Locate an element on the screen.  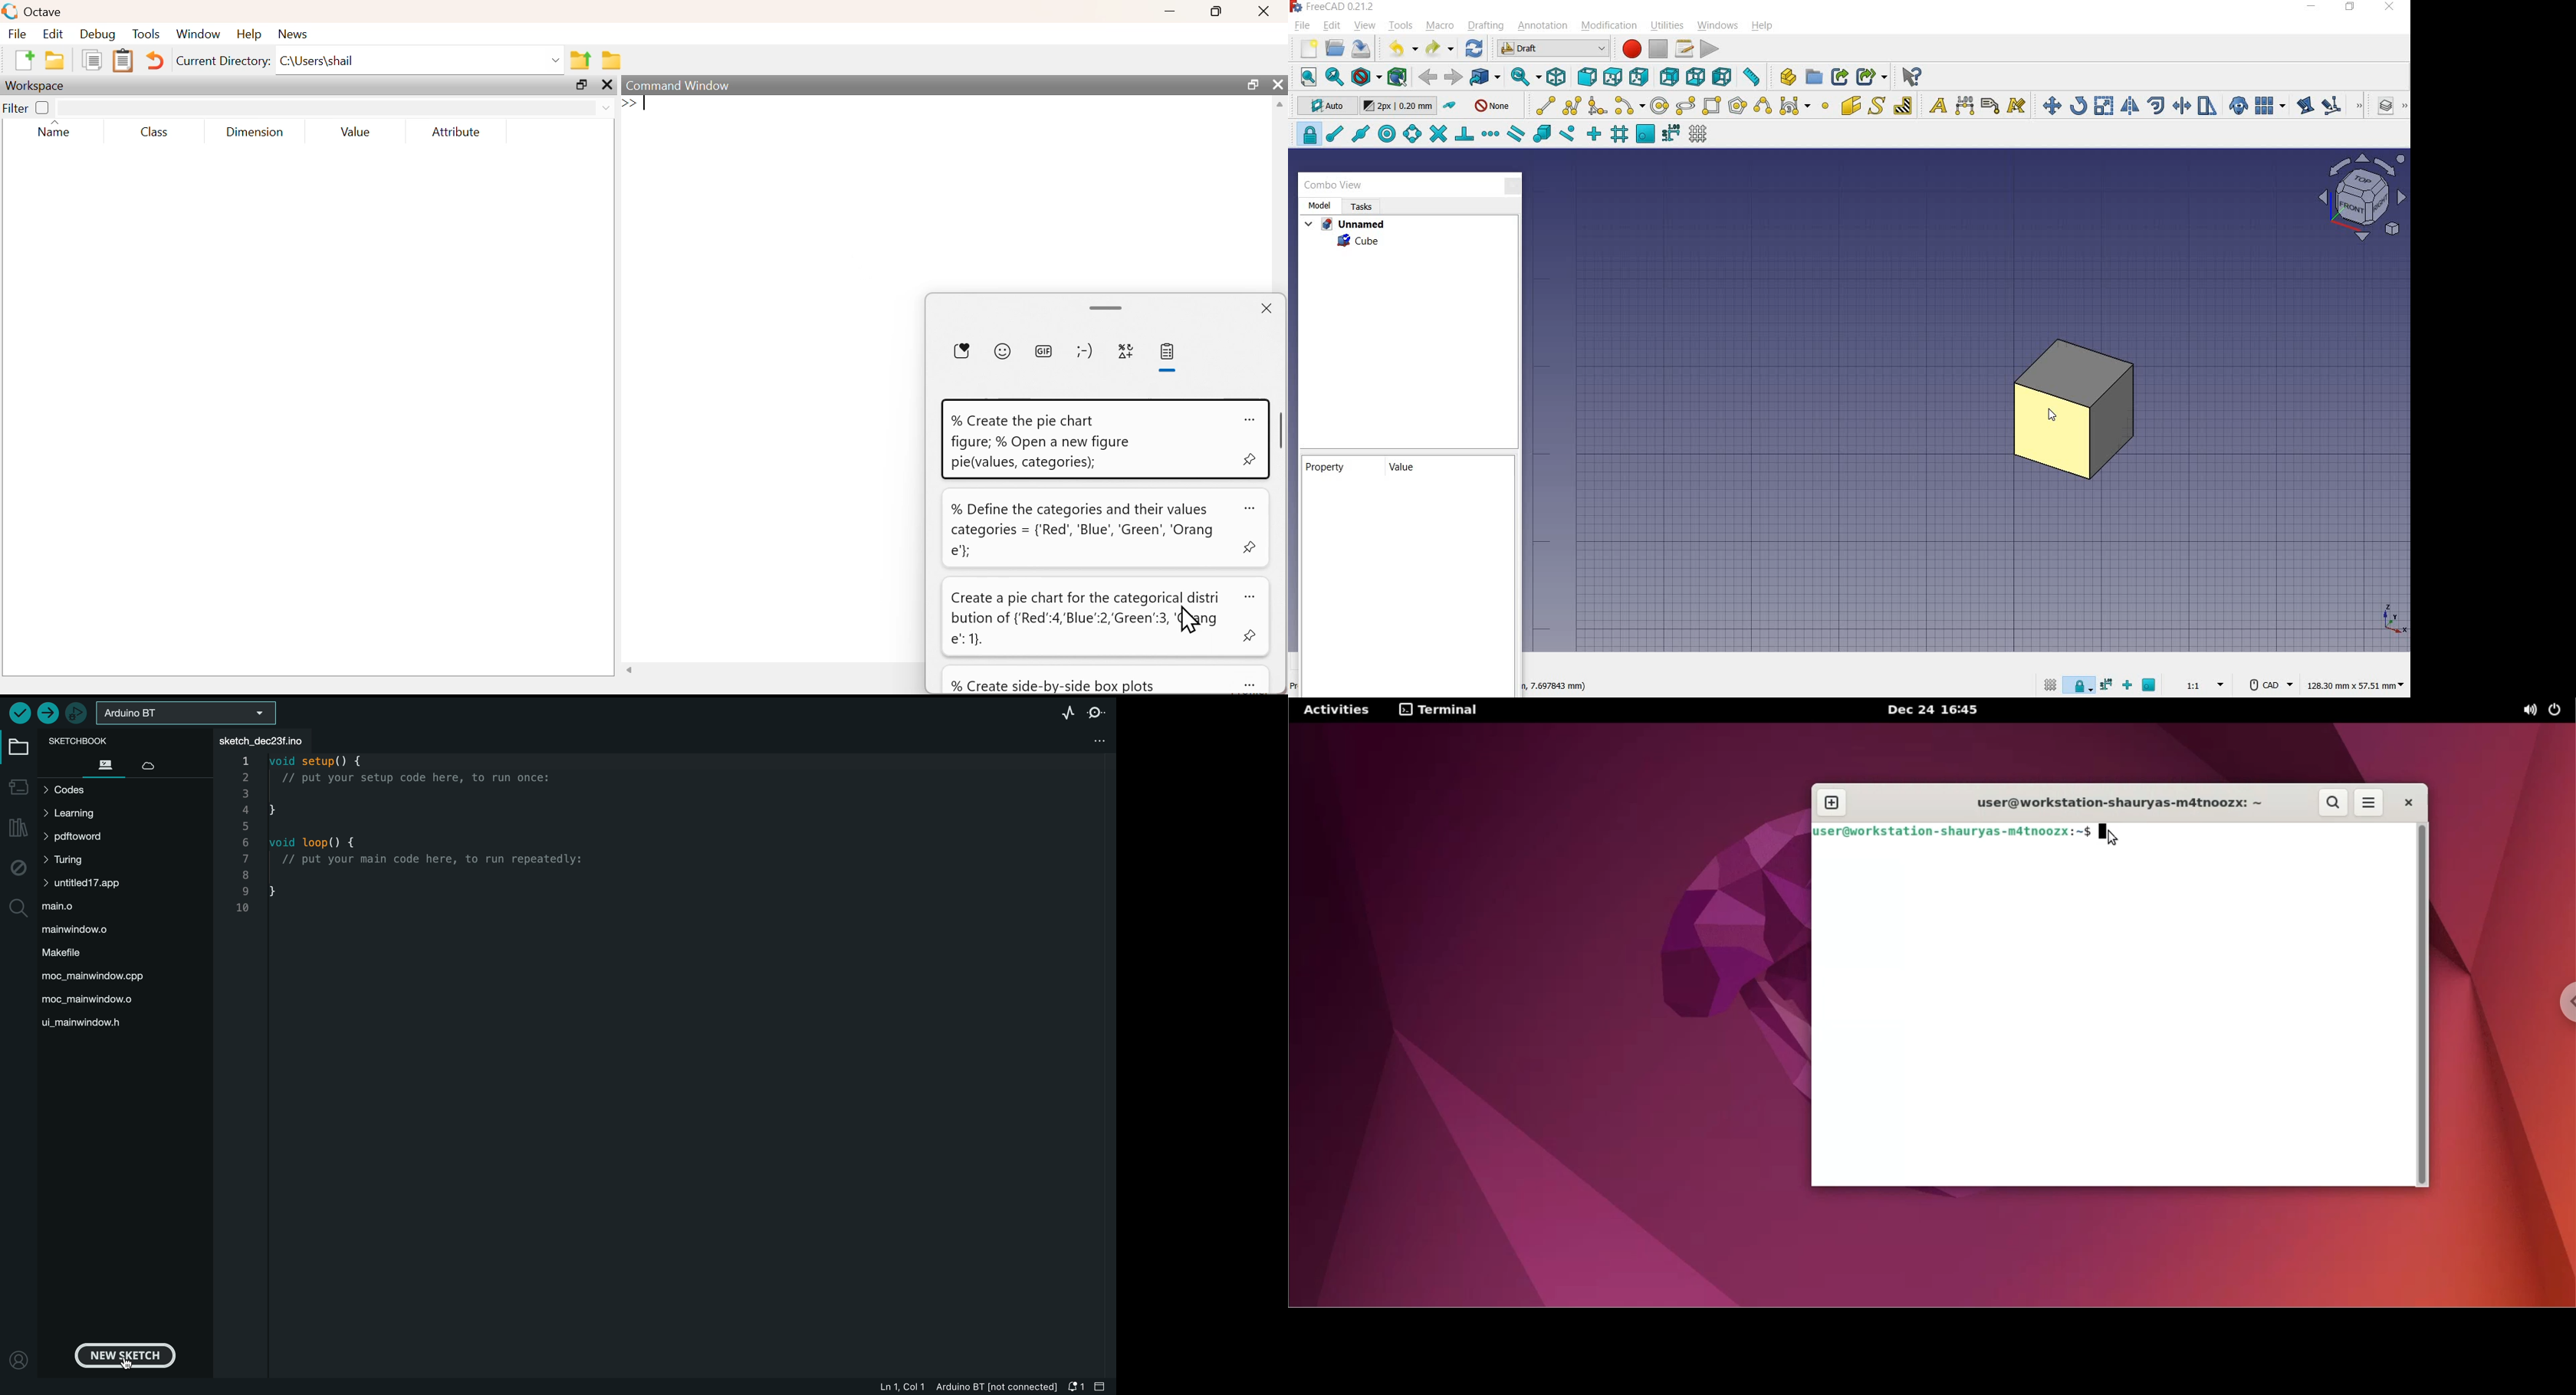
% Create the pie chart
figure; % Open a new figure
pie(values, categories); is located at coordinates (1042, 442).